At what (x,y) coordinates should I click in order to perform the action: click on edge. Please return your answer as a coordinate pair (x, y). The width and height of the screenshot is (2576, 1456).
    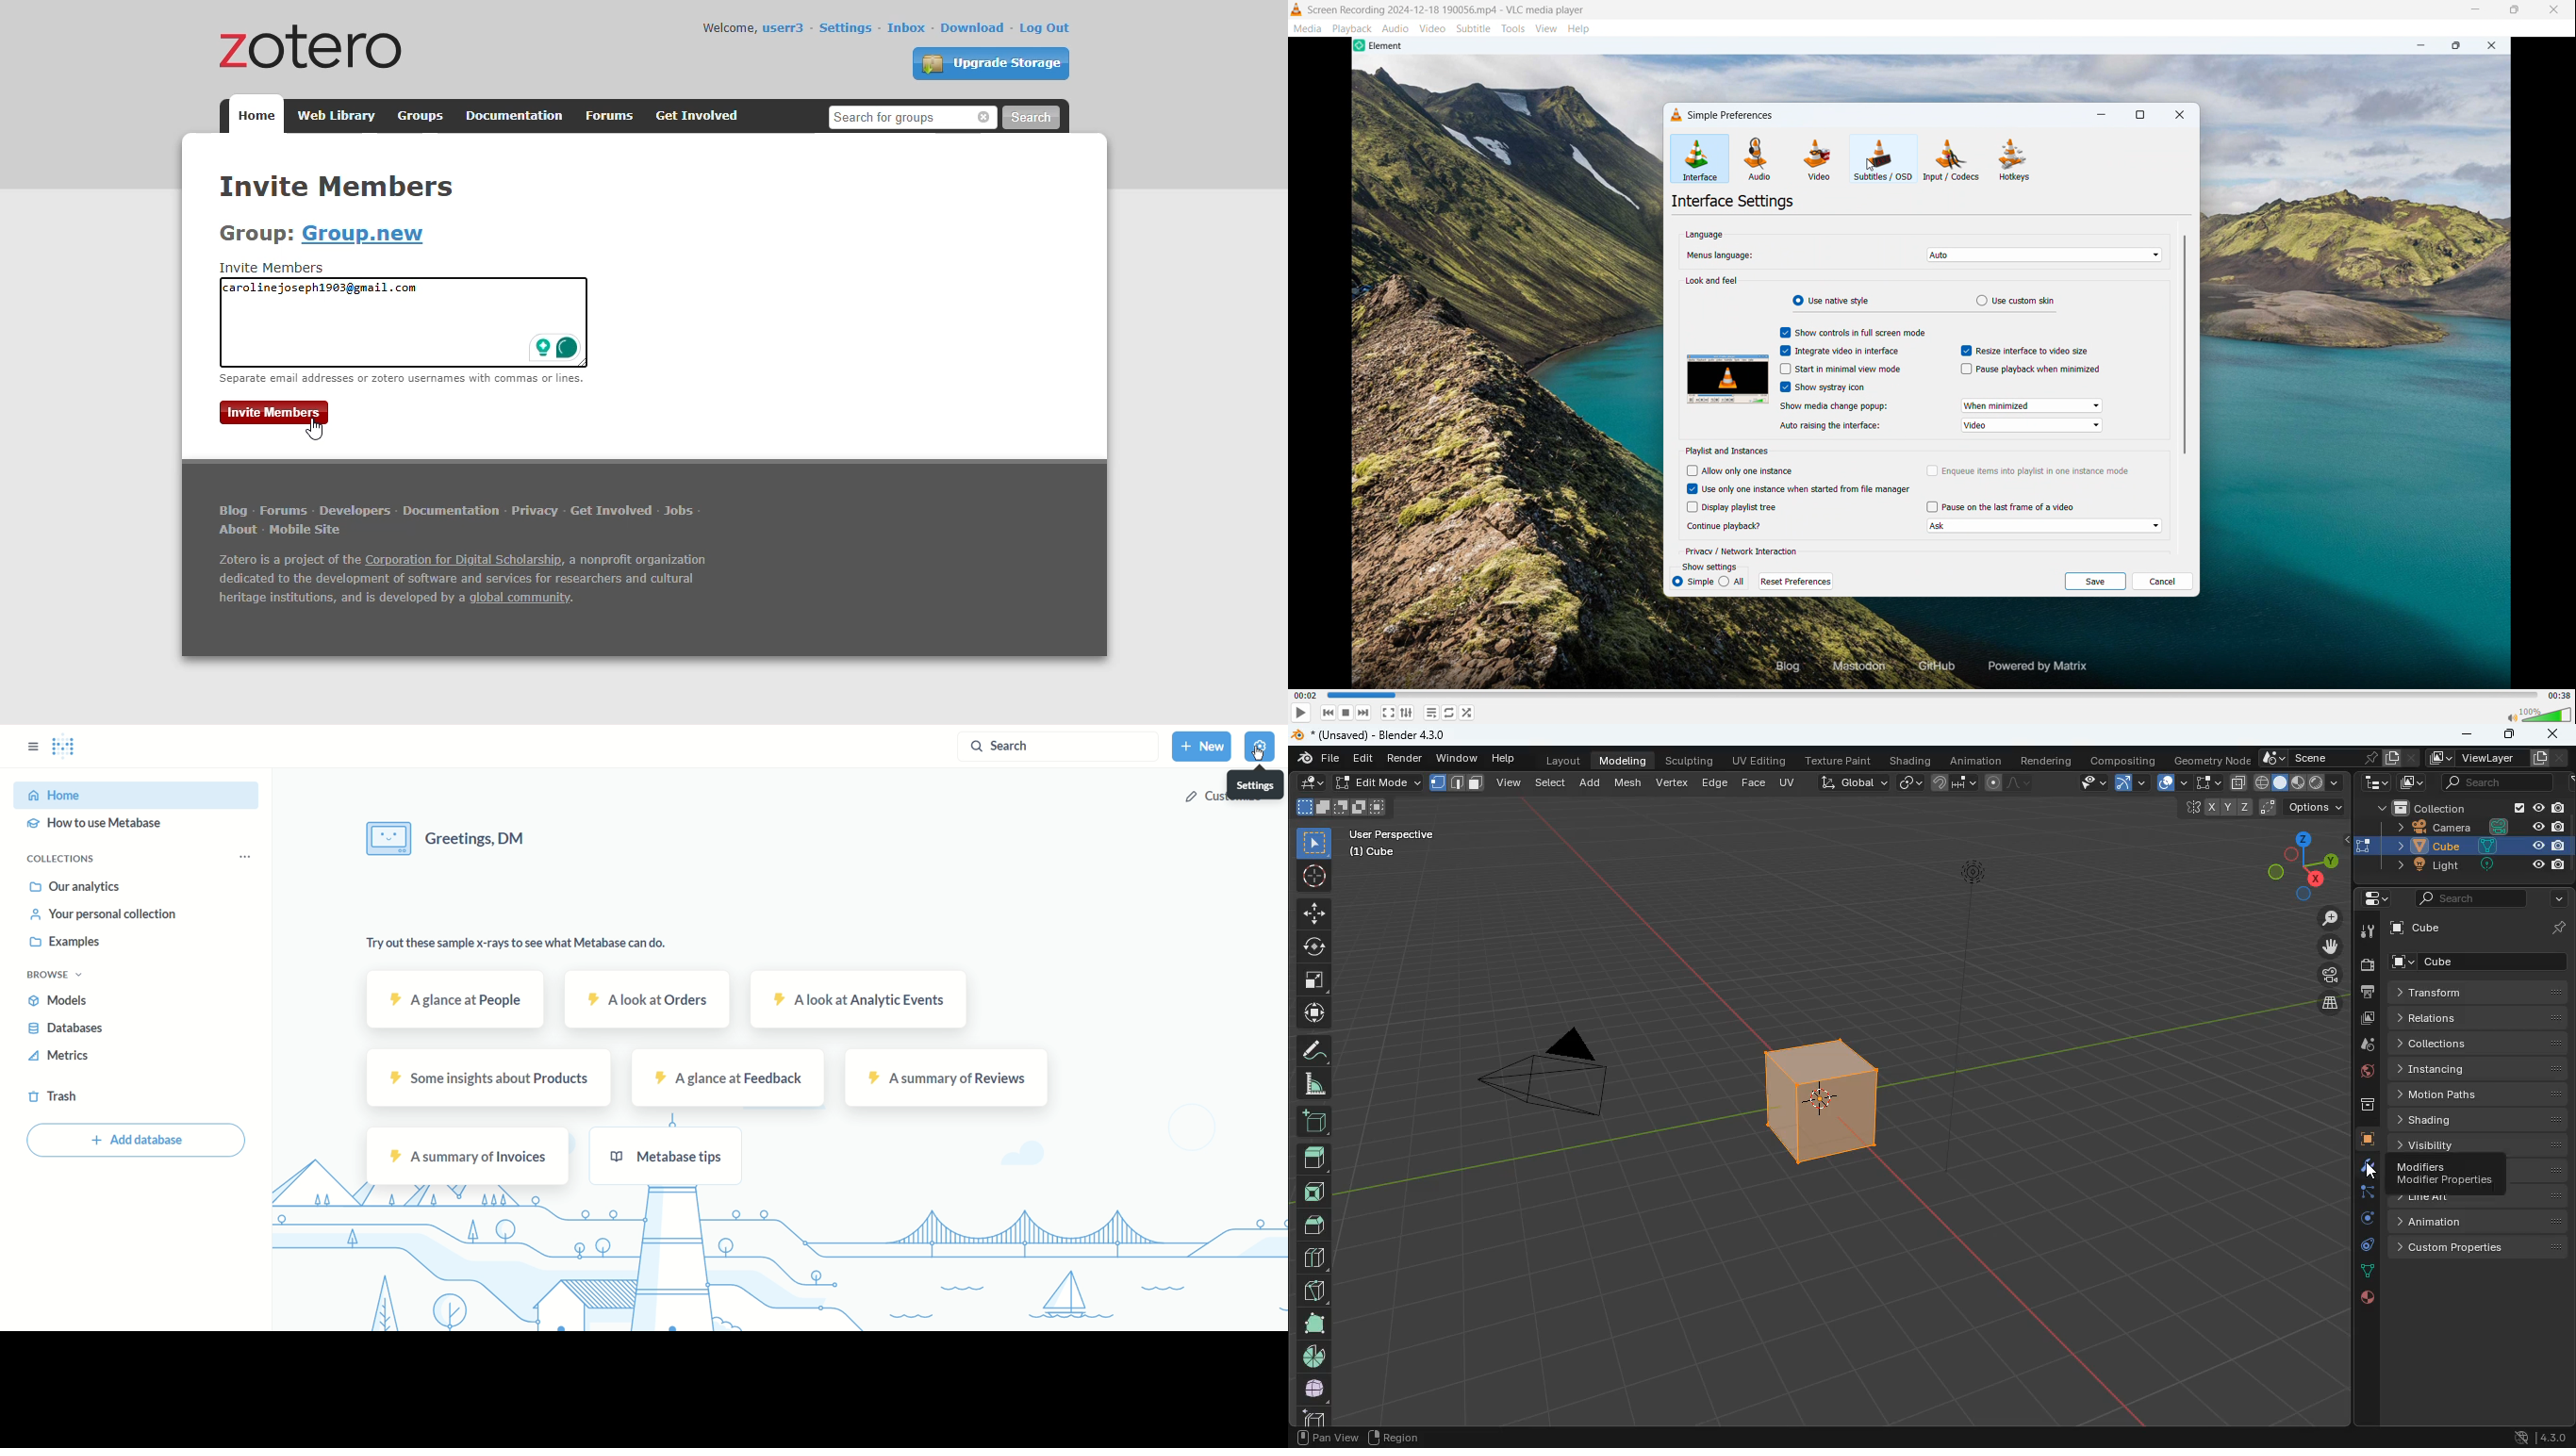
    Looking at the image, I should click on (1715, 782).